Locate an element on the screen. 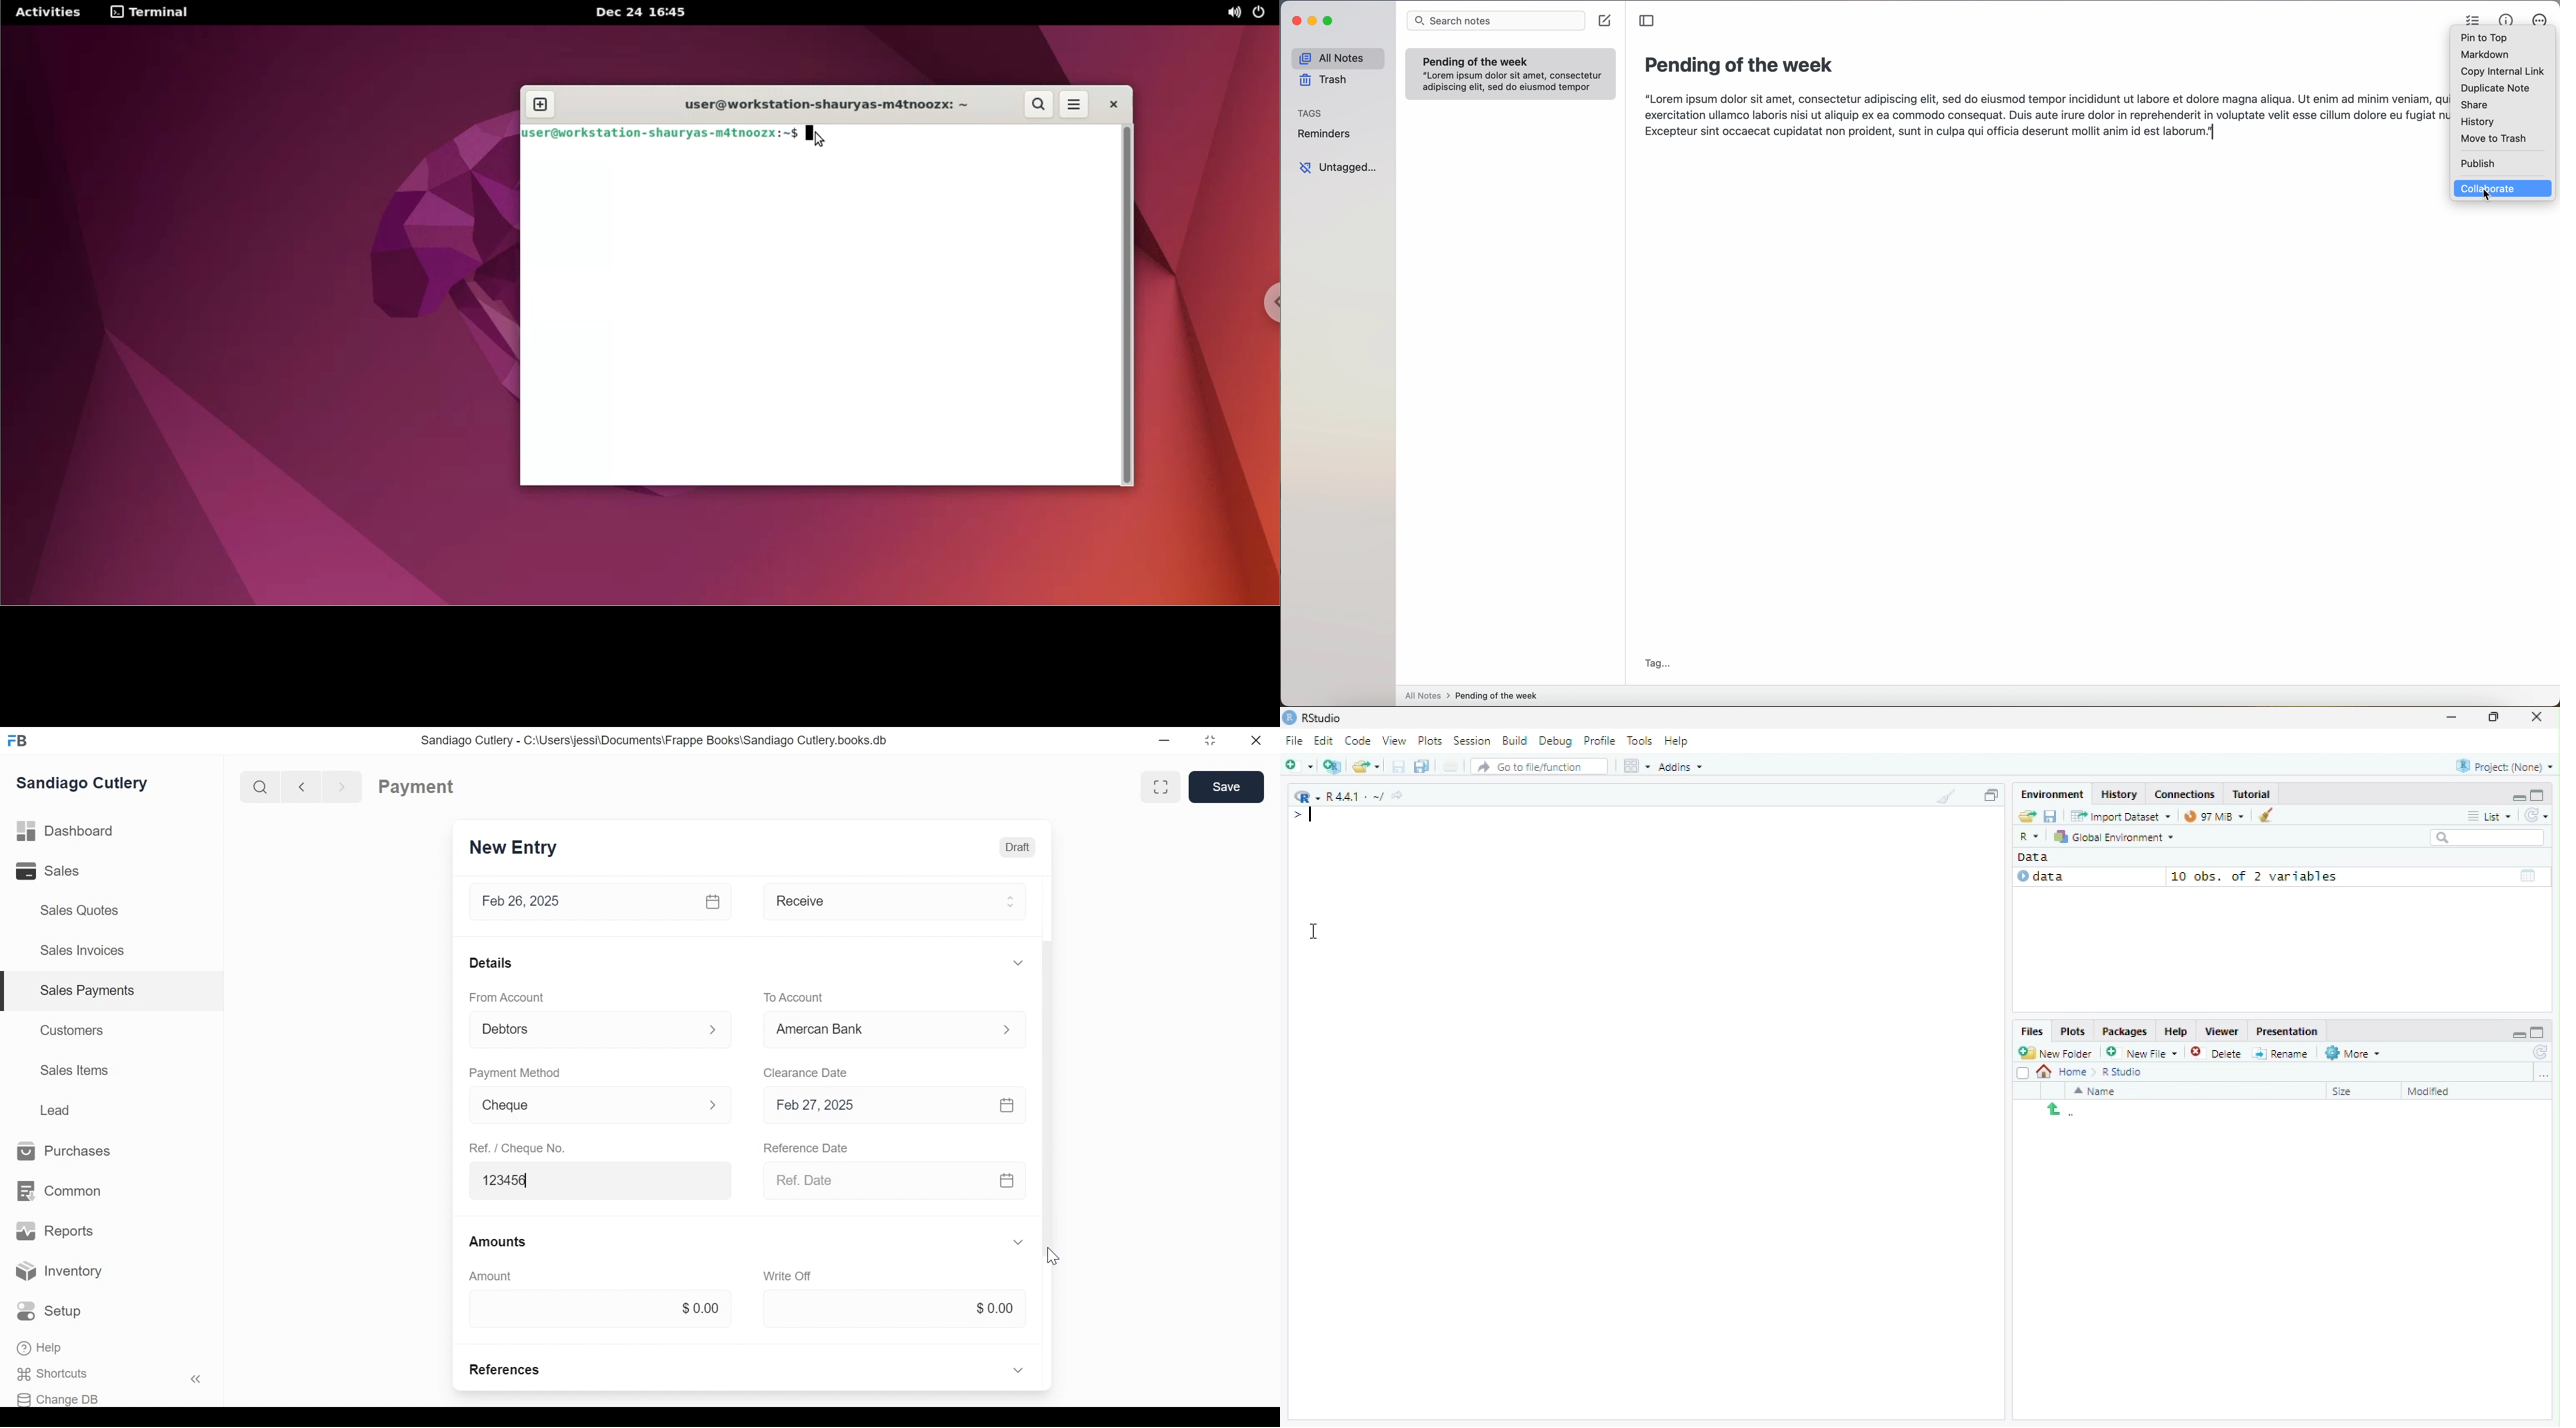 The image size is (2576, 1428). print the current file is located at coordinates (1451, 766).